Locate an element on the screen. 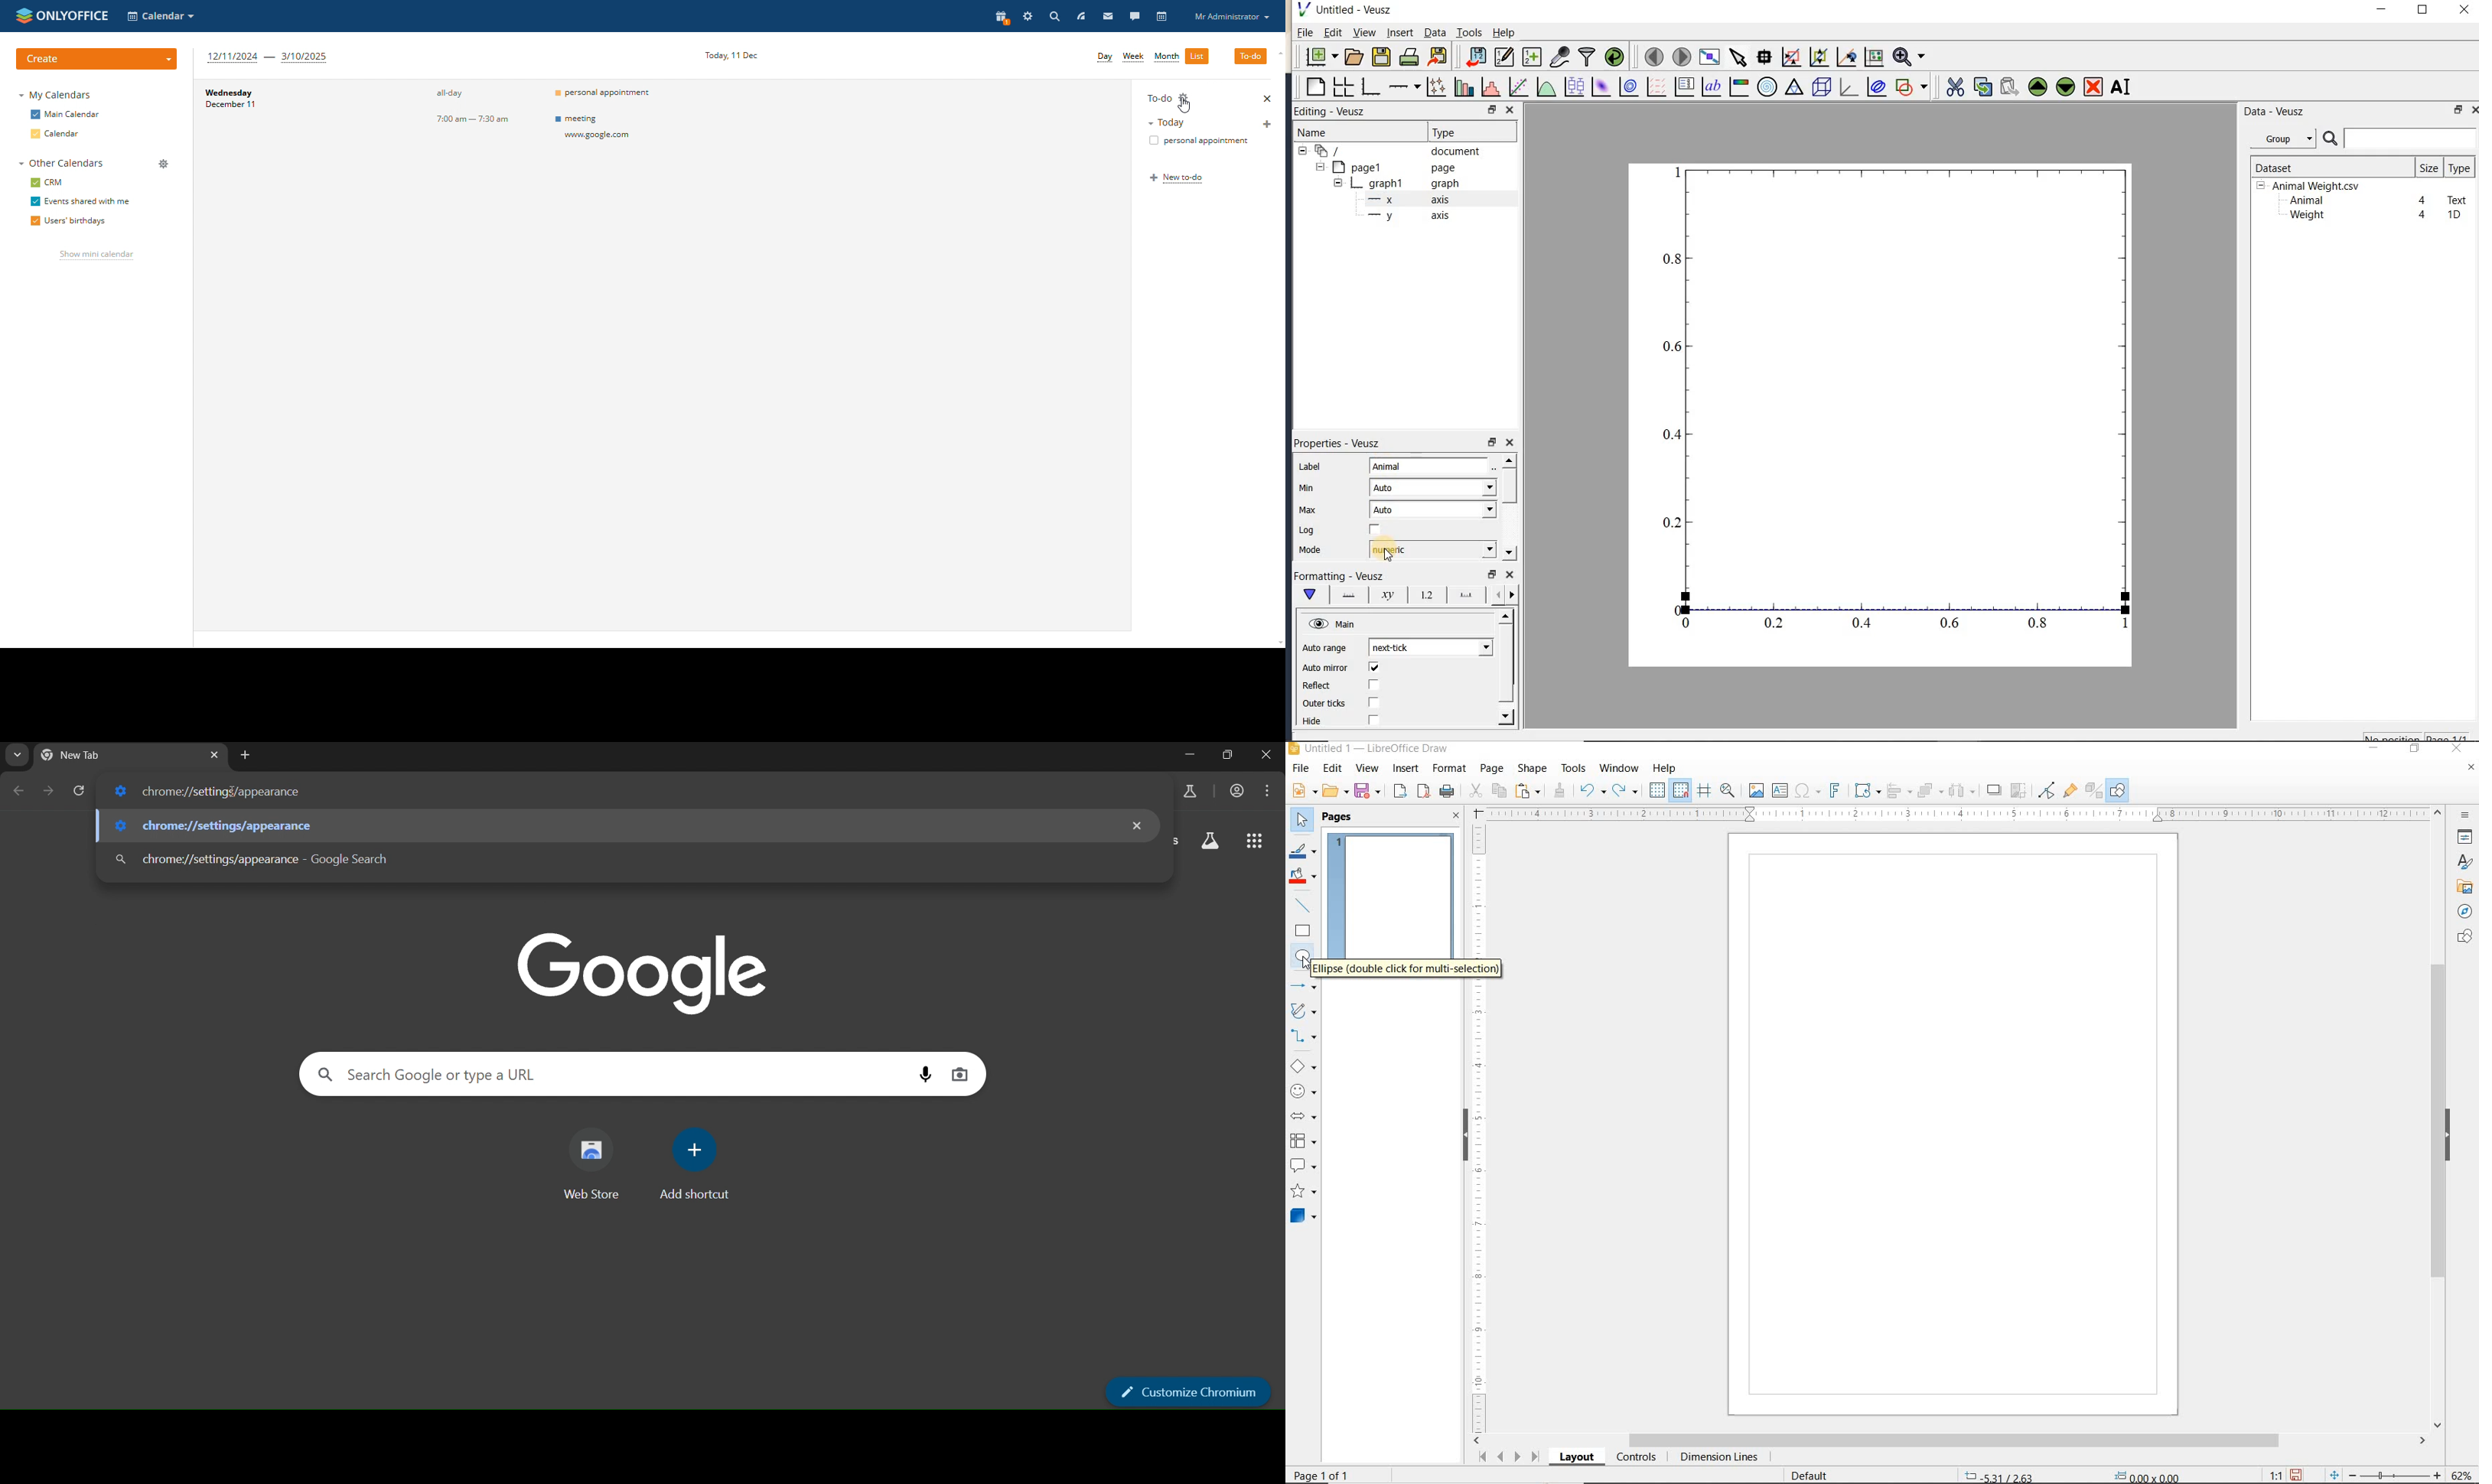  BASIC SHAPES is located at coordinates (1304, 1068).